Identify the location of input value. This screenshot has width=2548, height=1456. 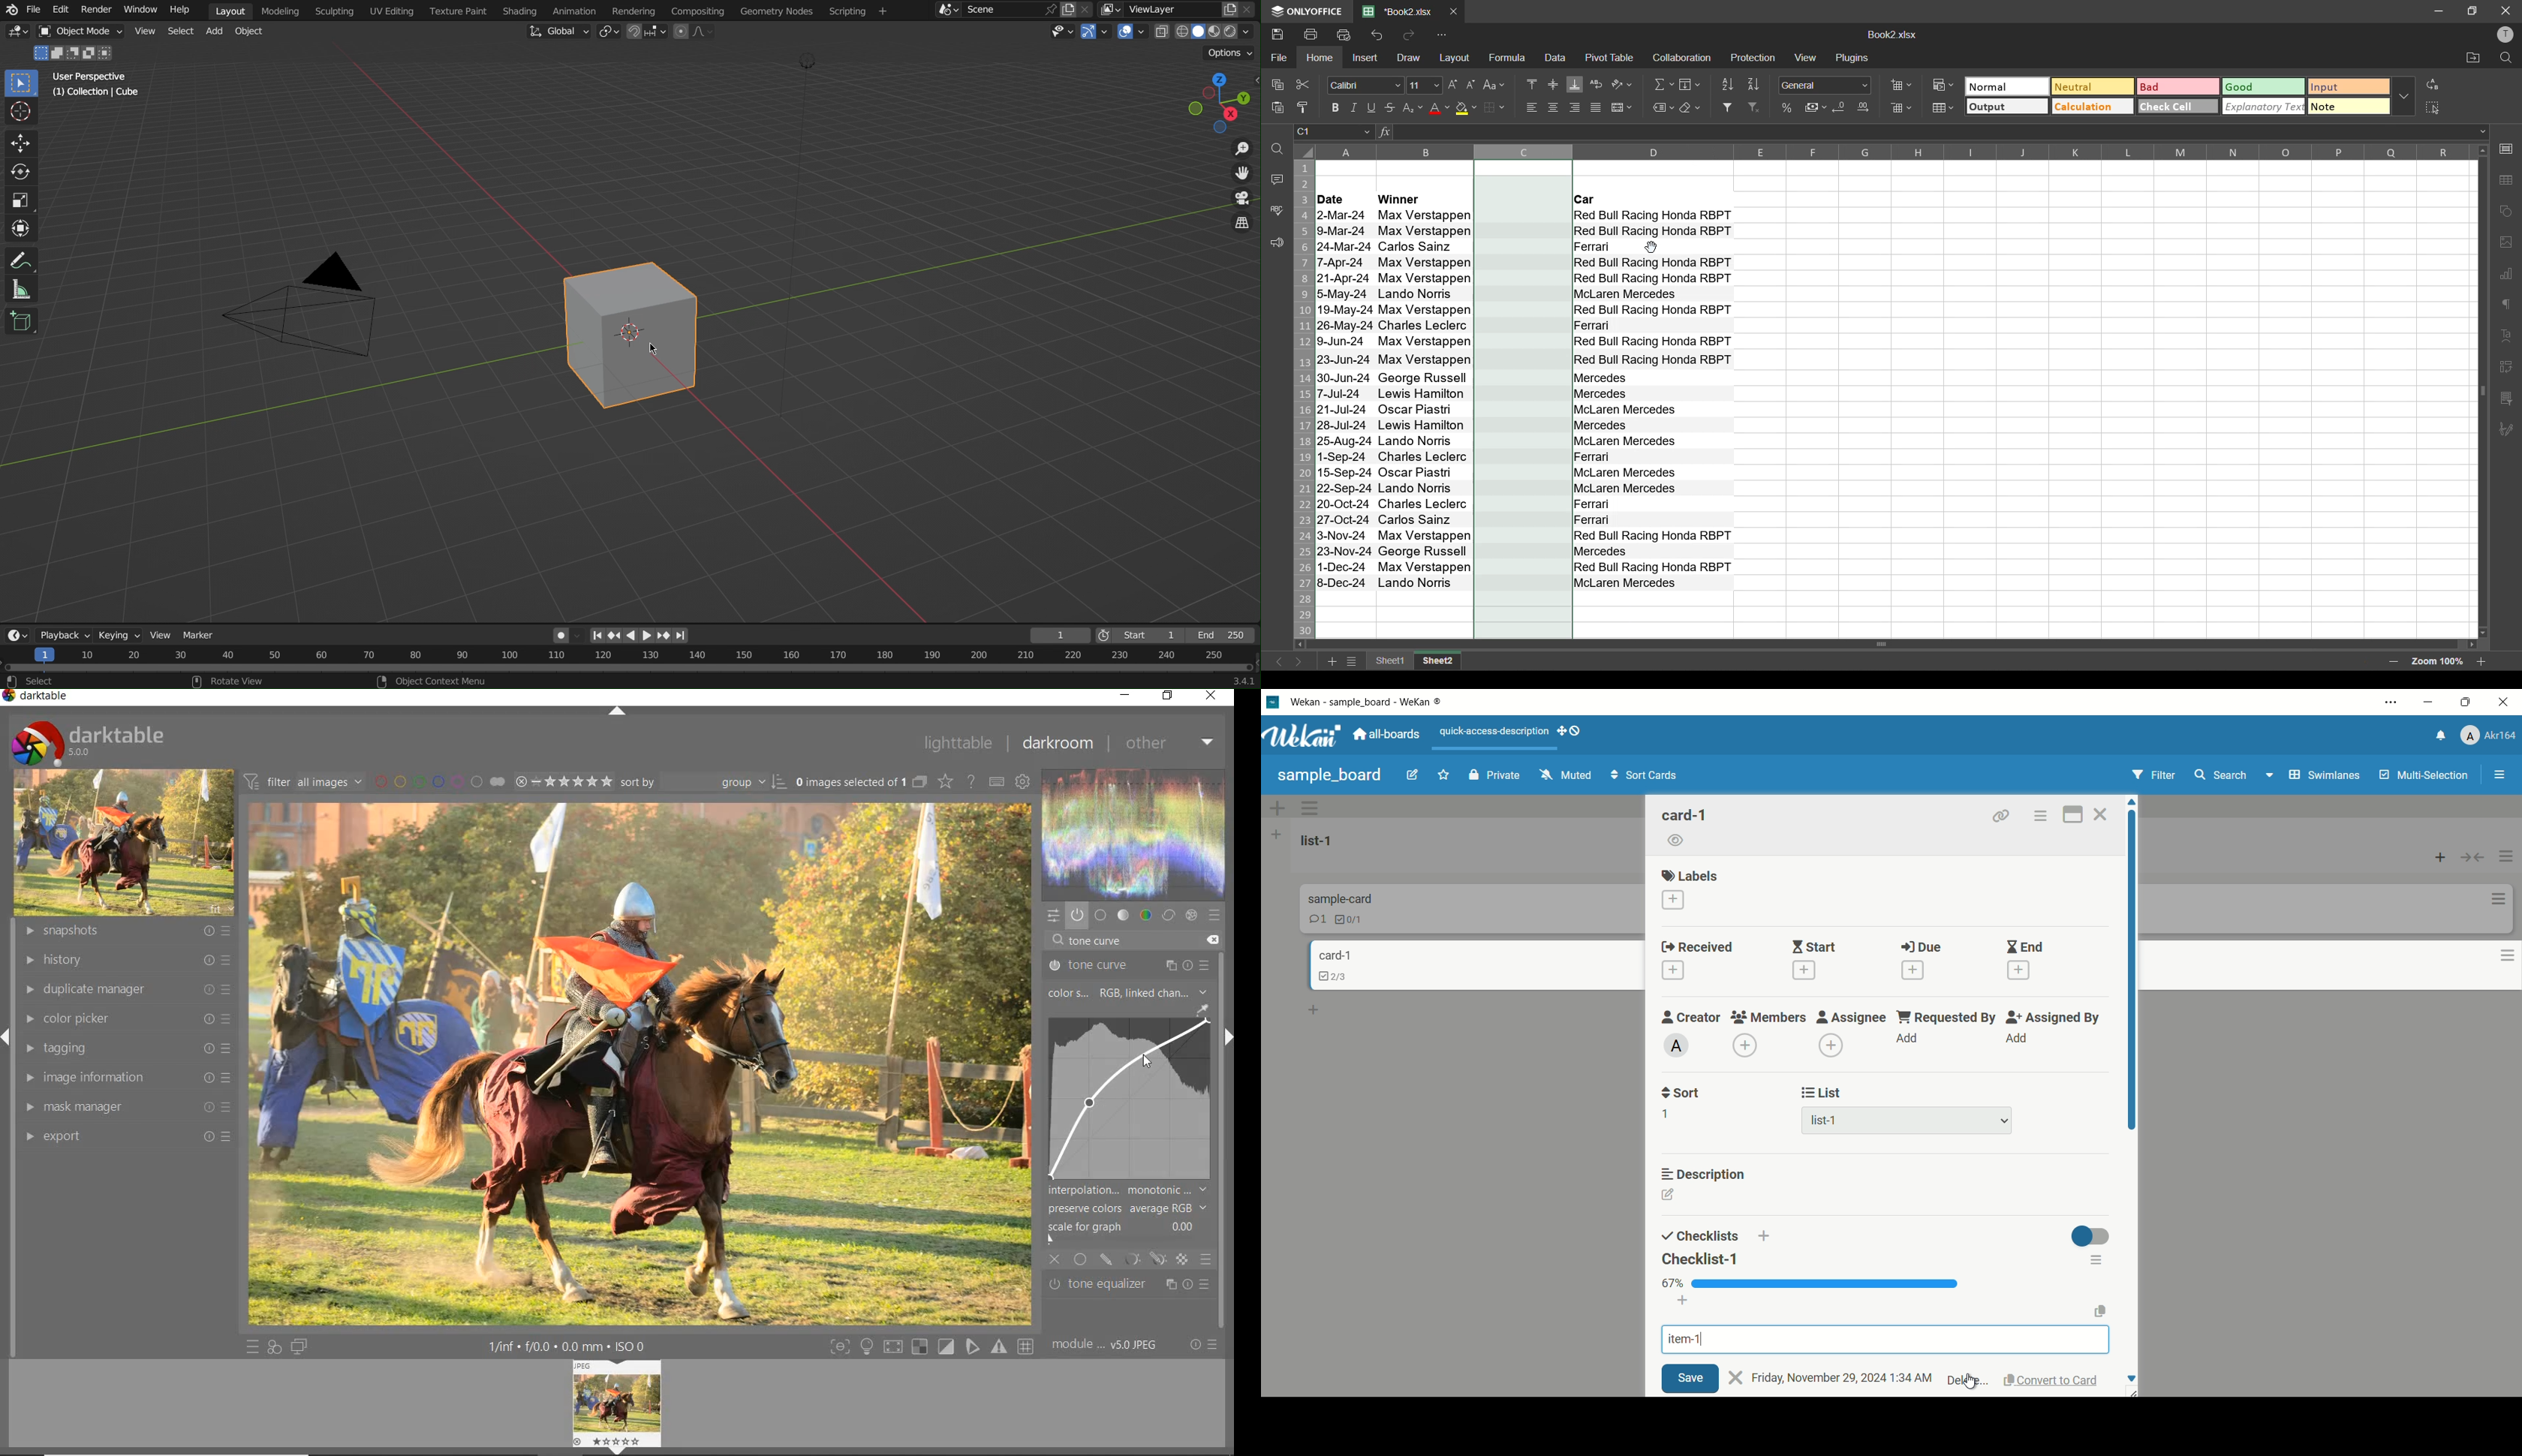
(1098, 942).